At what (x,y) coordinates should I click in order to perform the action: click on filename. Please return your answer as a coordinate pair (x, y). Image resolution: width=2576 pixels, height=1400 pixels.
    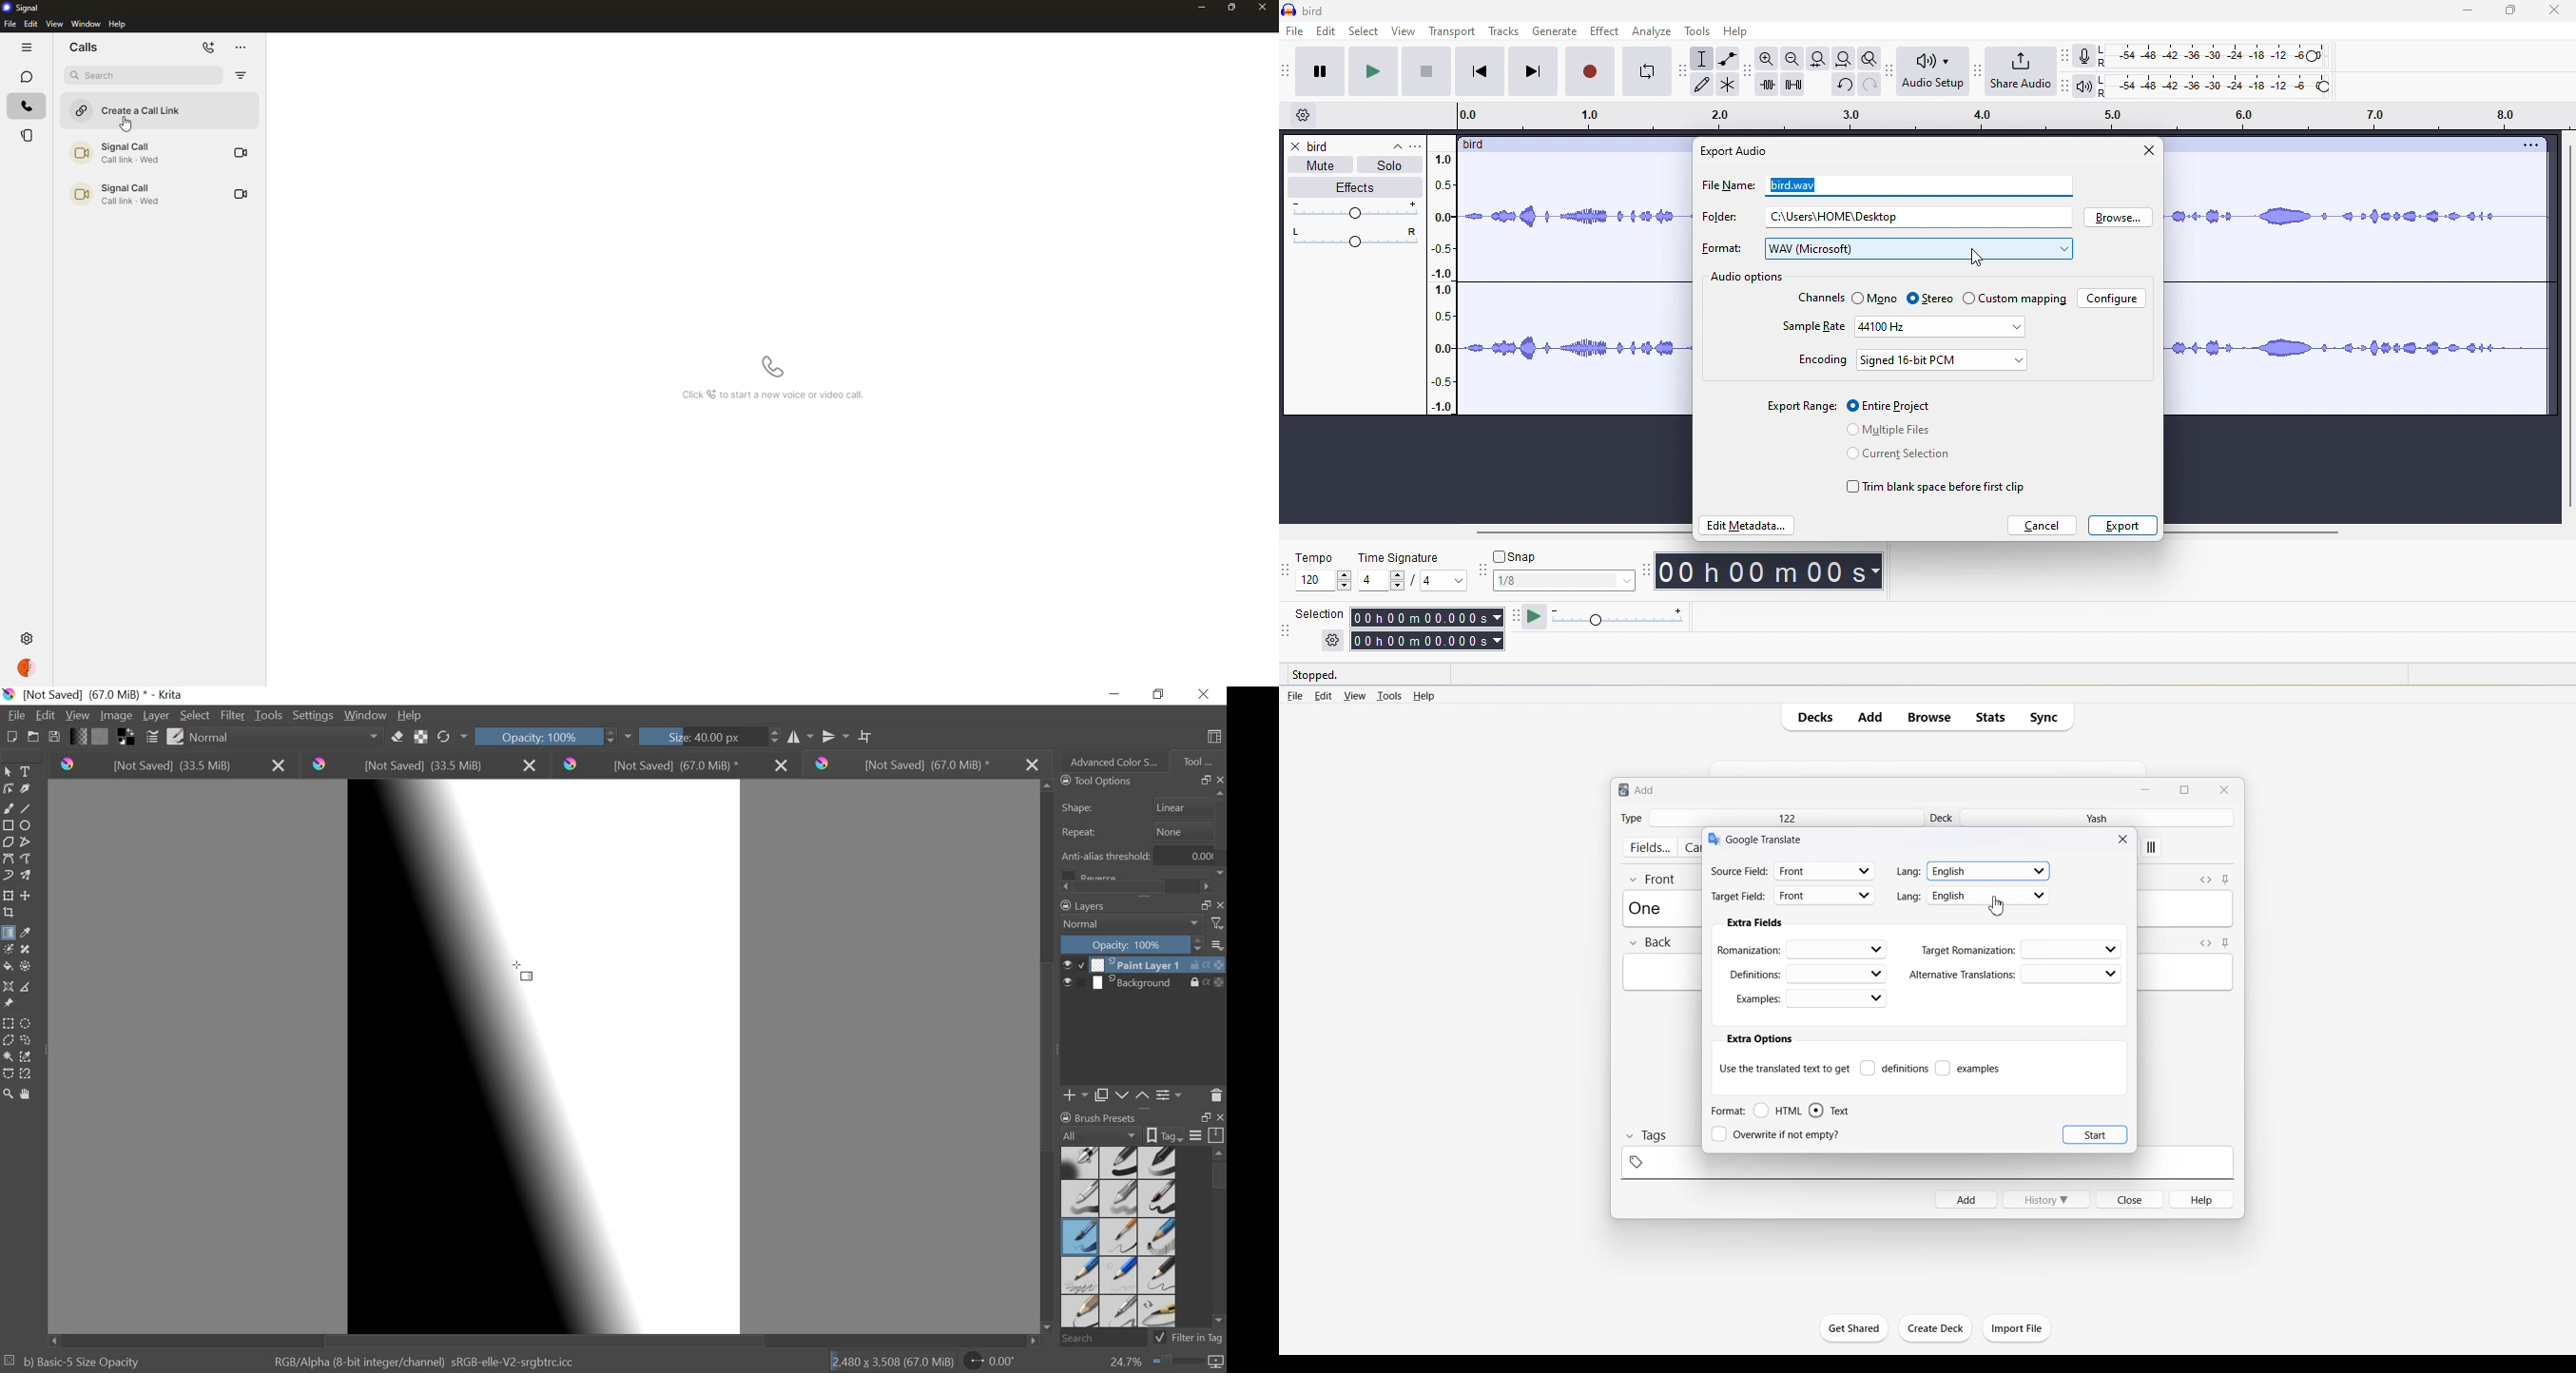
    Looking at the image, I should click on (1791, 184).